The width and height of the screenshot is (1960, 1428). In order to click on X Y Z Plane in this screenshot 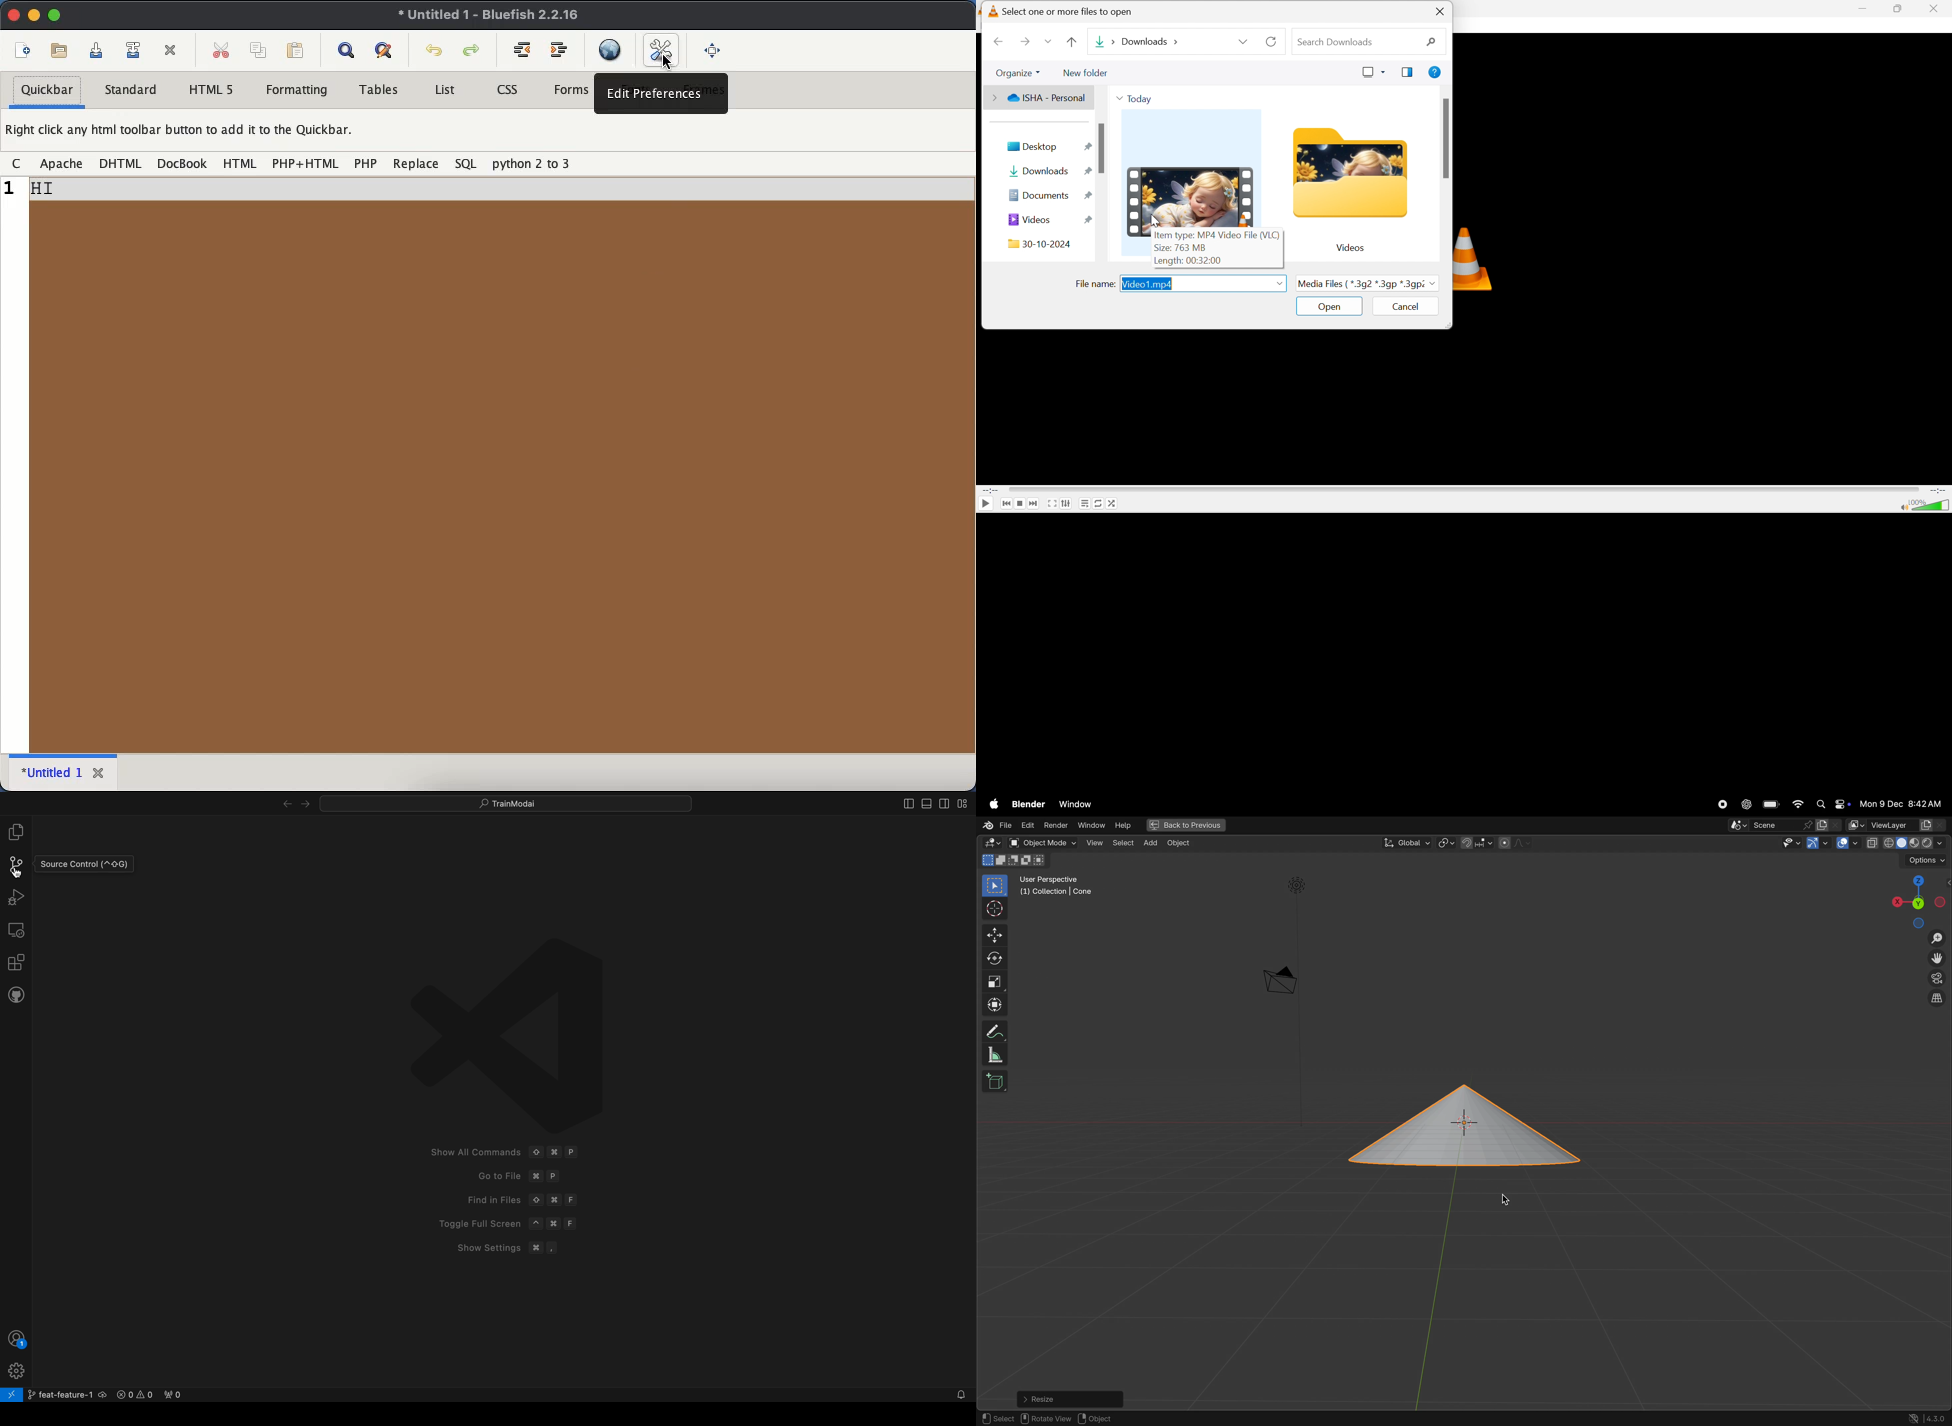, I will do `click(1163, 1418)`.